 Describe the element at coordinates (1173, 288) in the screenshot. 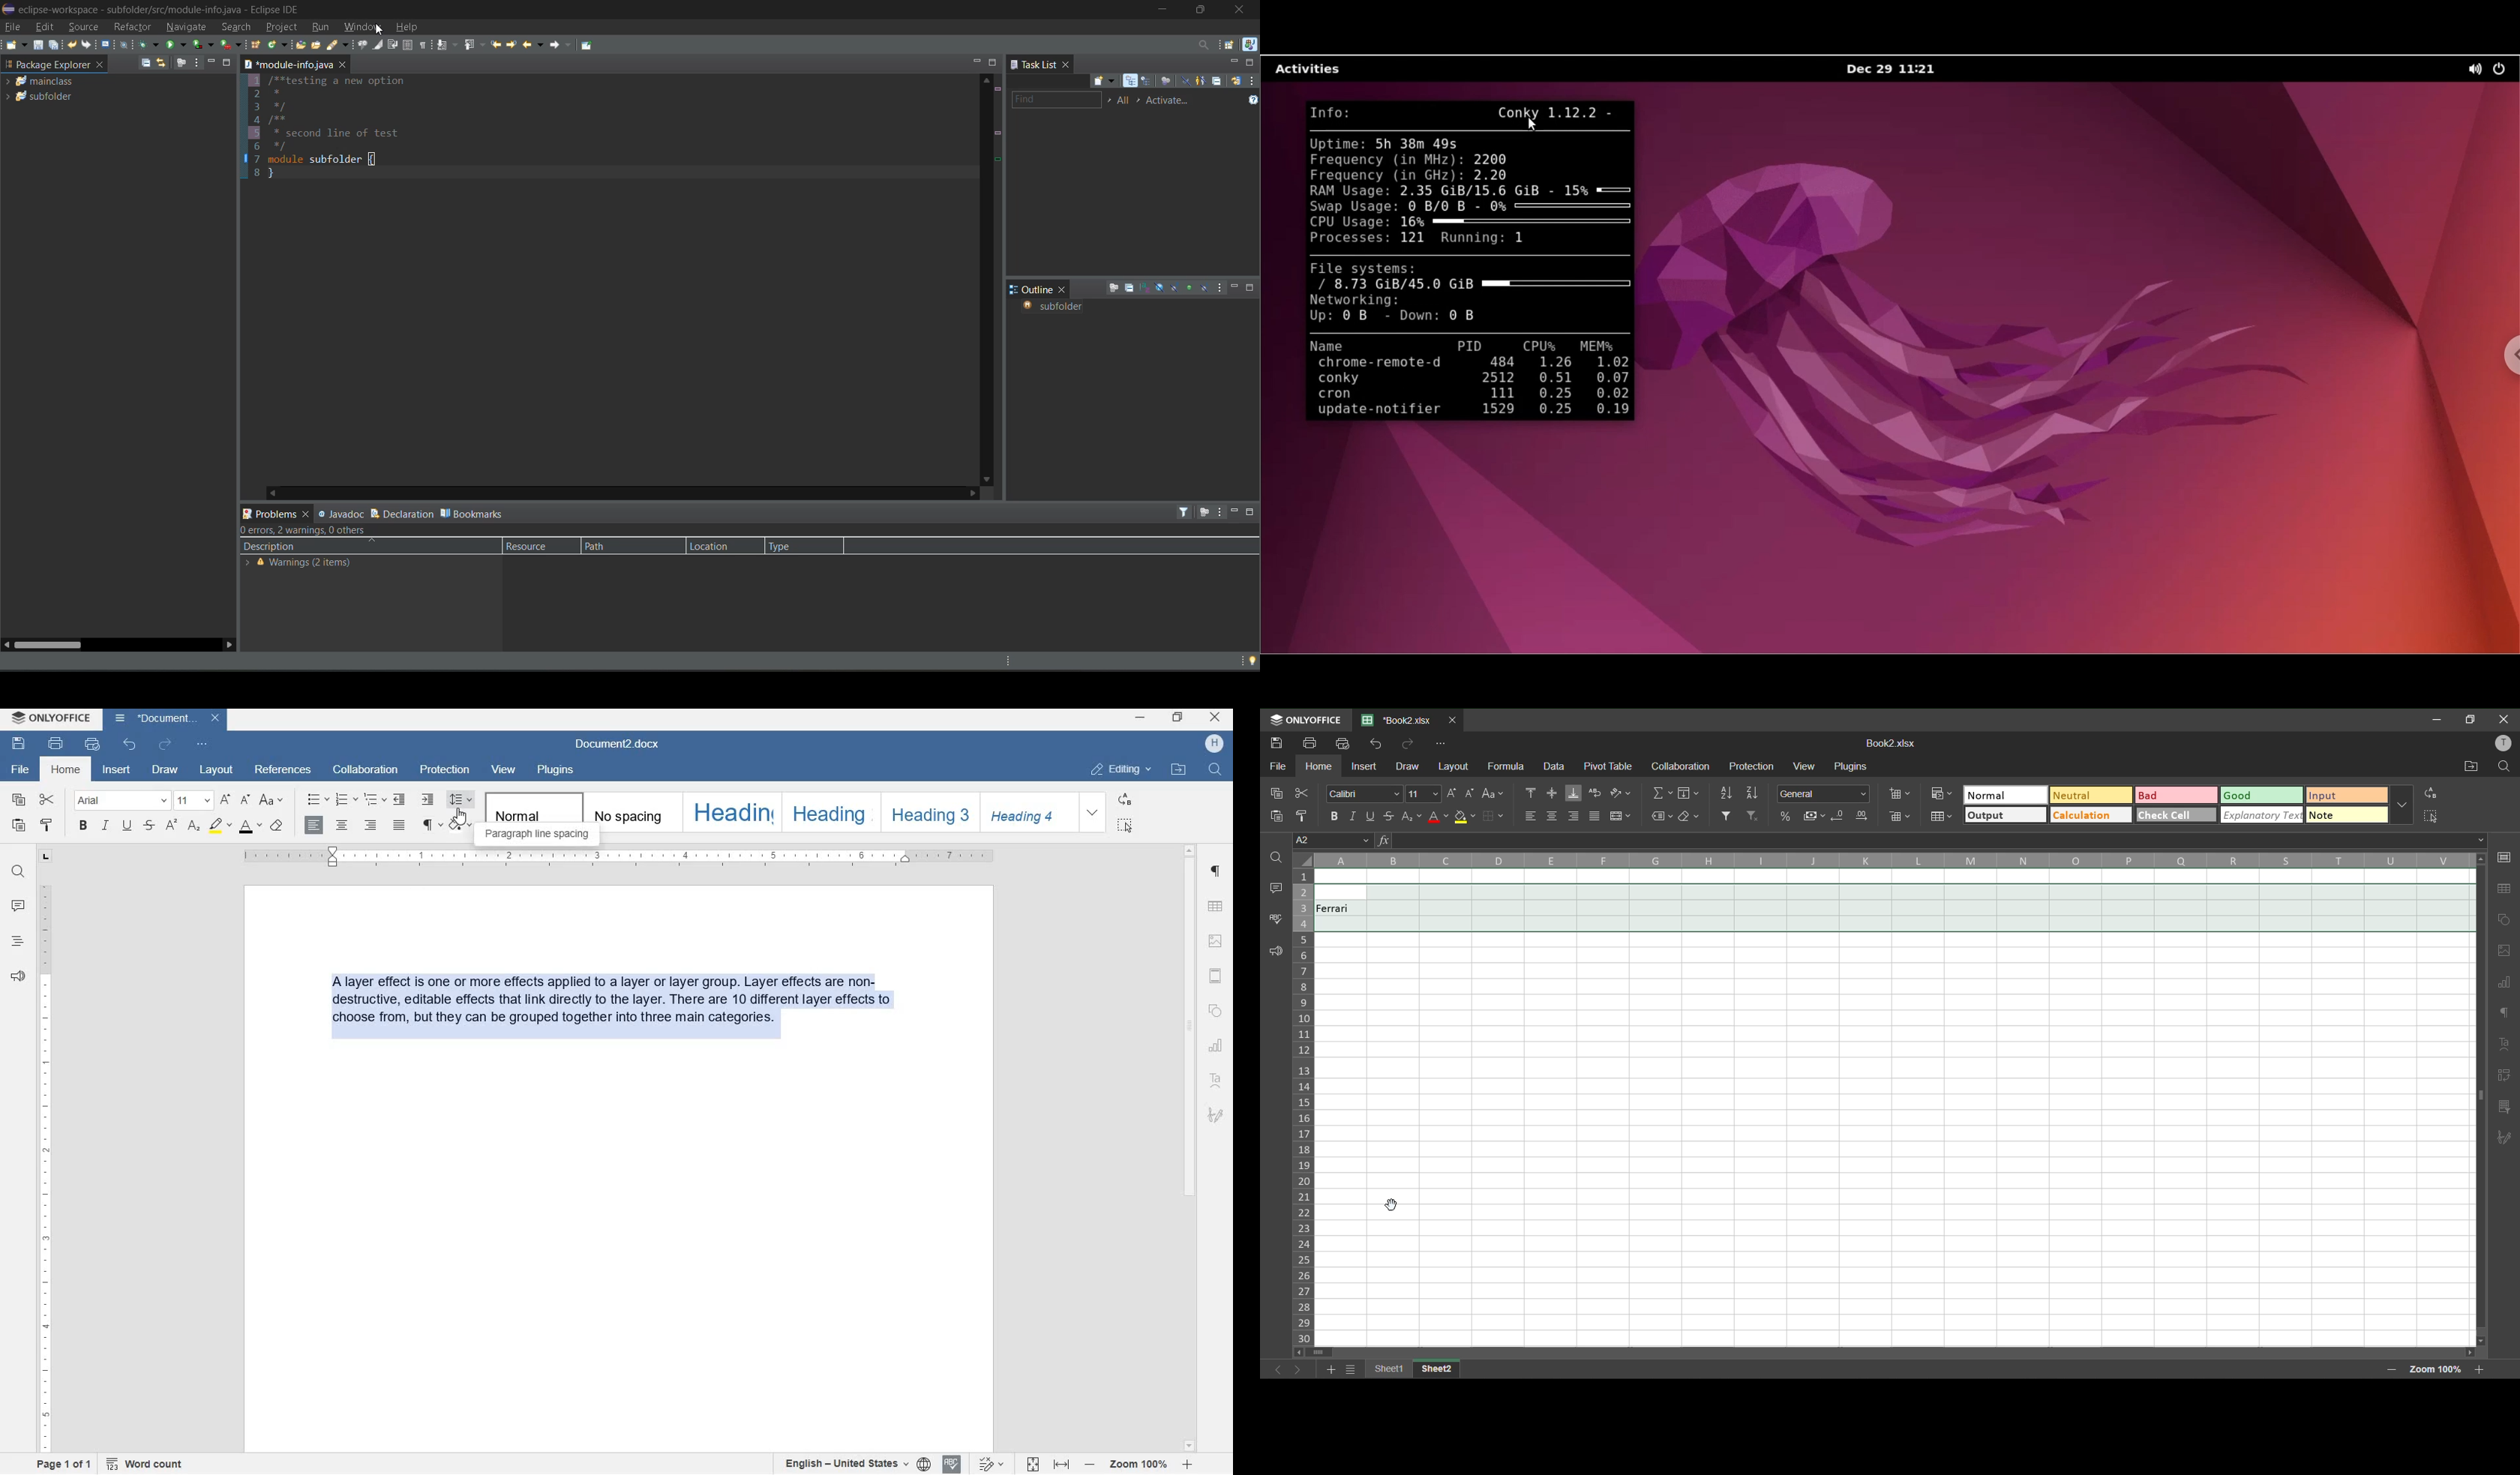

I see `hide static fields and methods` at that location.